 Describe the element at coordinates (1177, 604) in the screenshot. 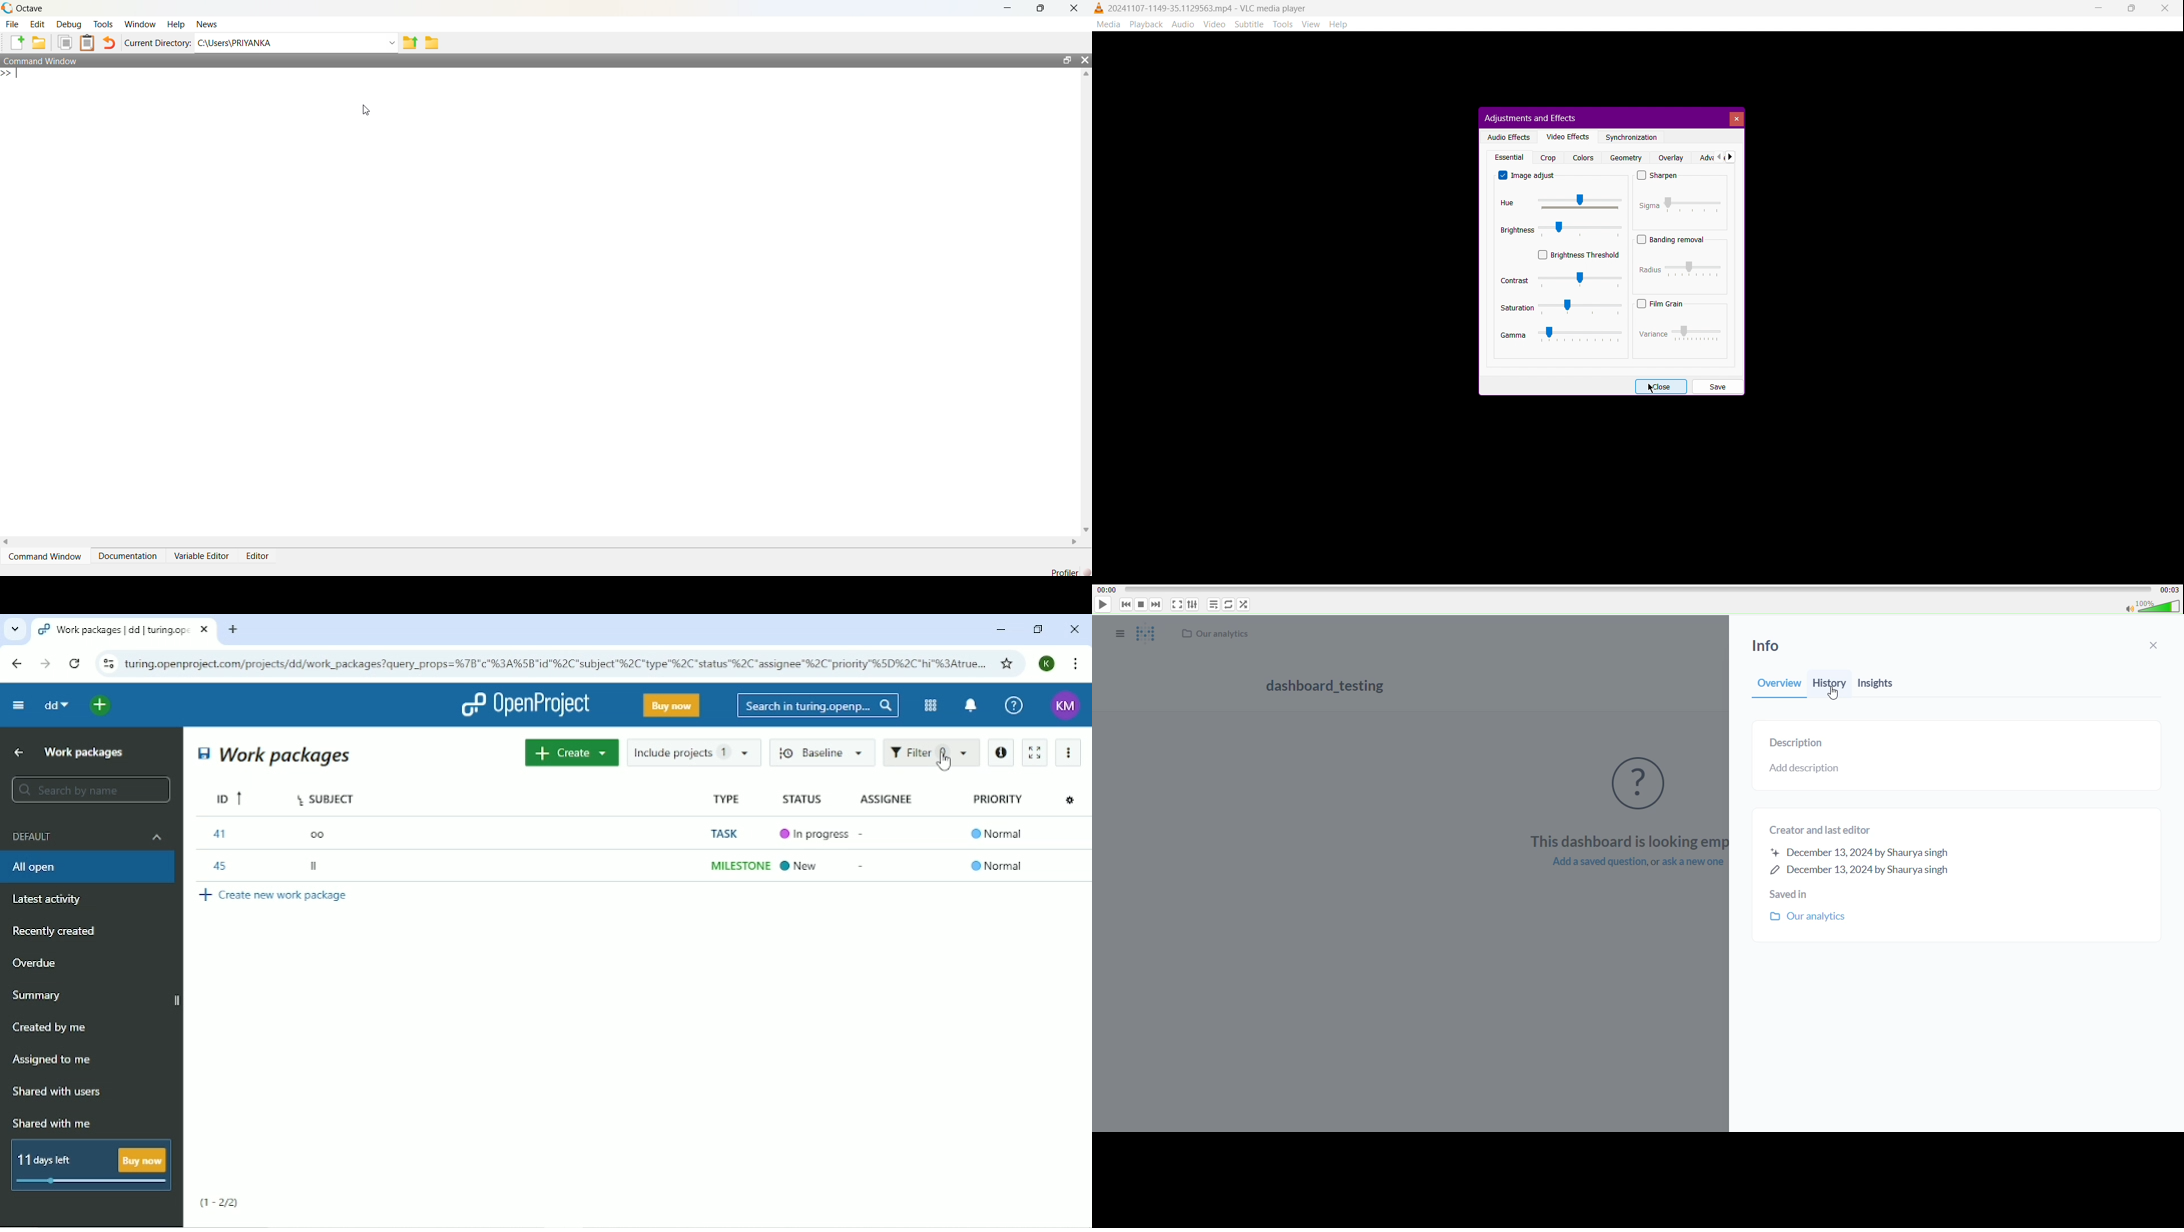

I see `Fullscreen` at that location.